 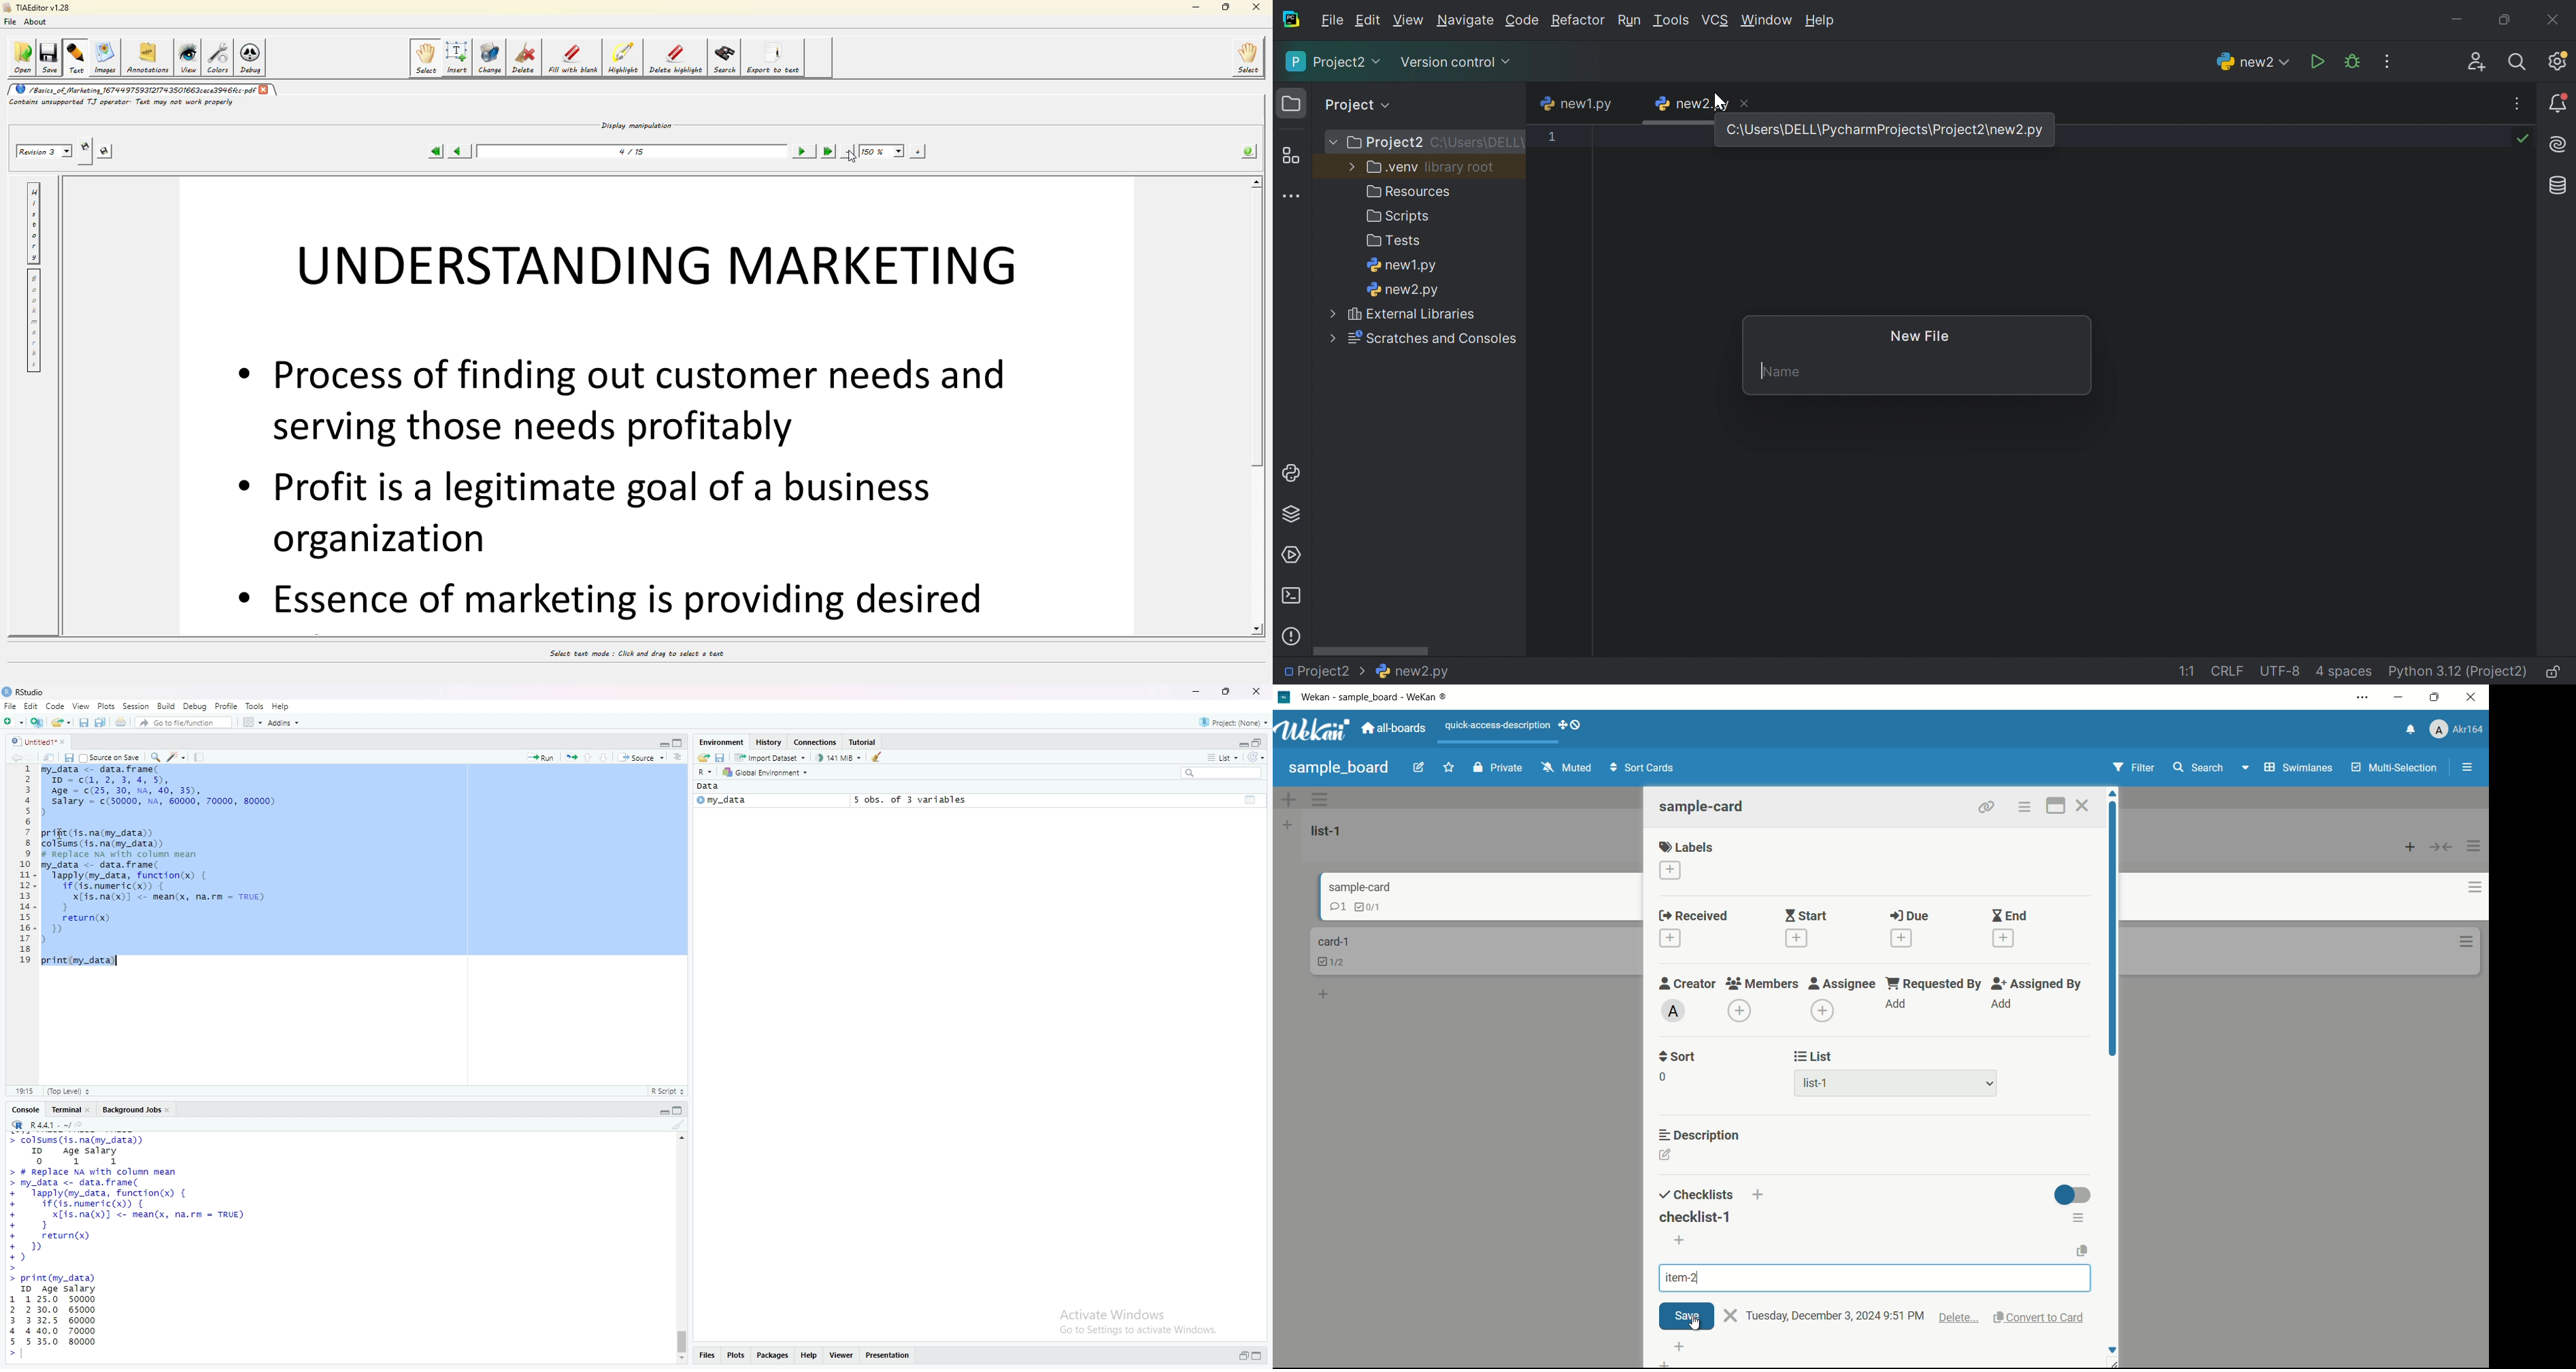 I want to click on start, so click(x=1807, y=915).